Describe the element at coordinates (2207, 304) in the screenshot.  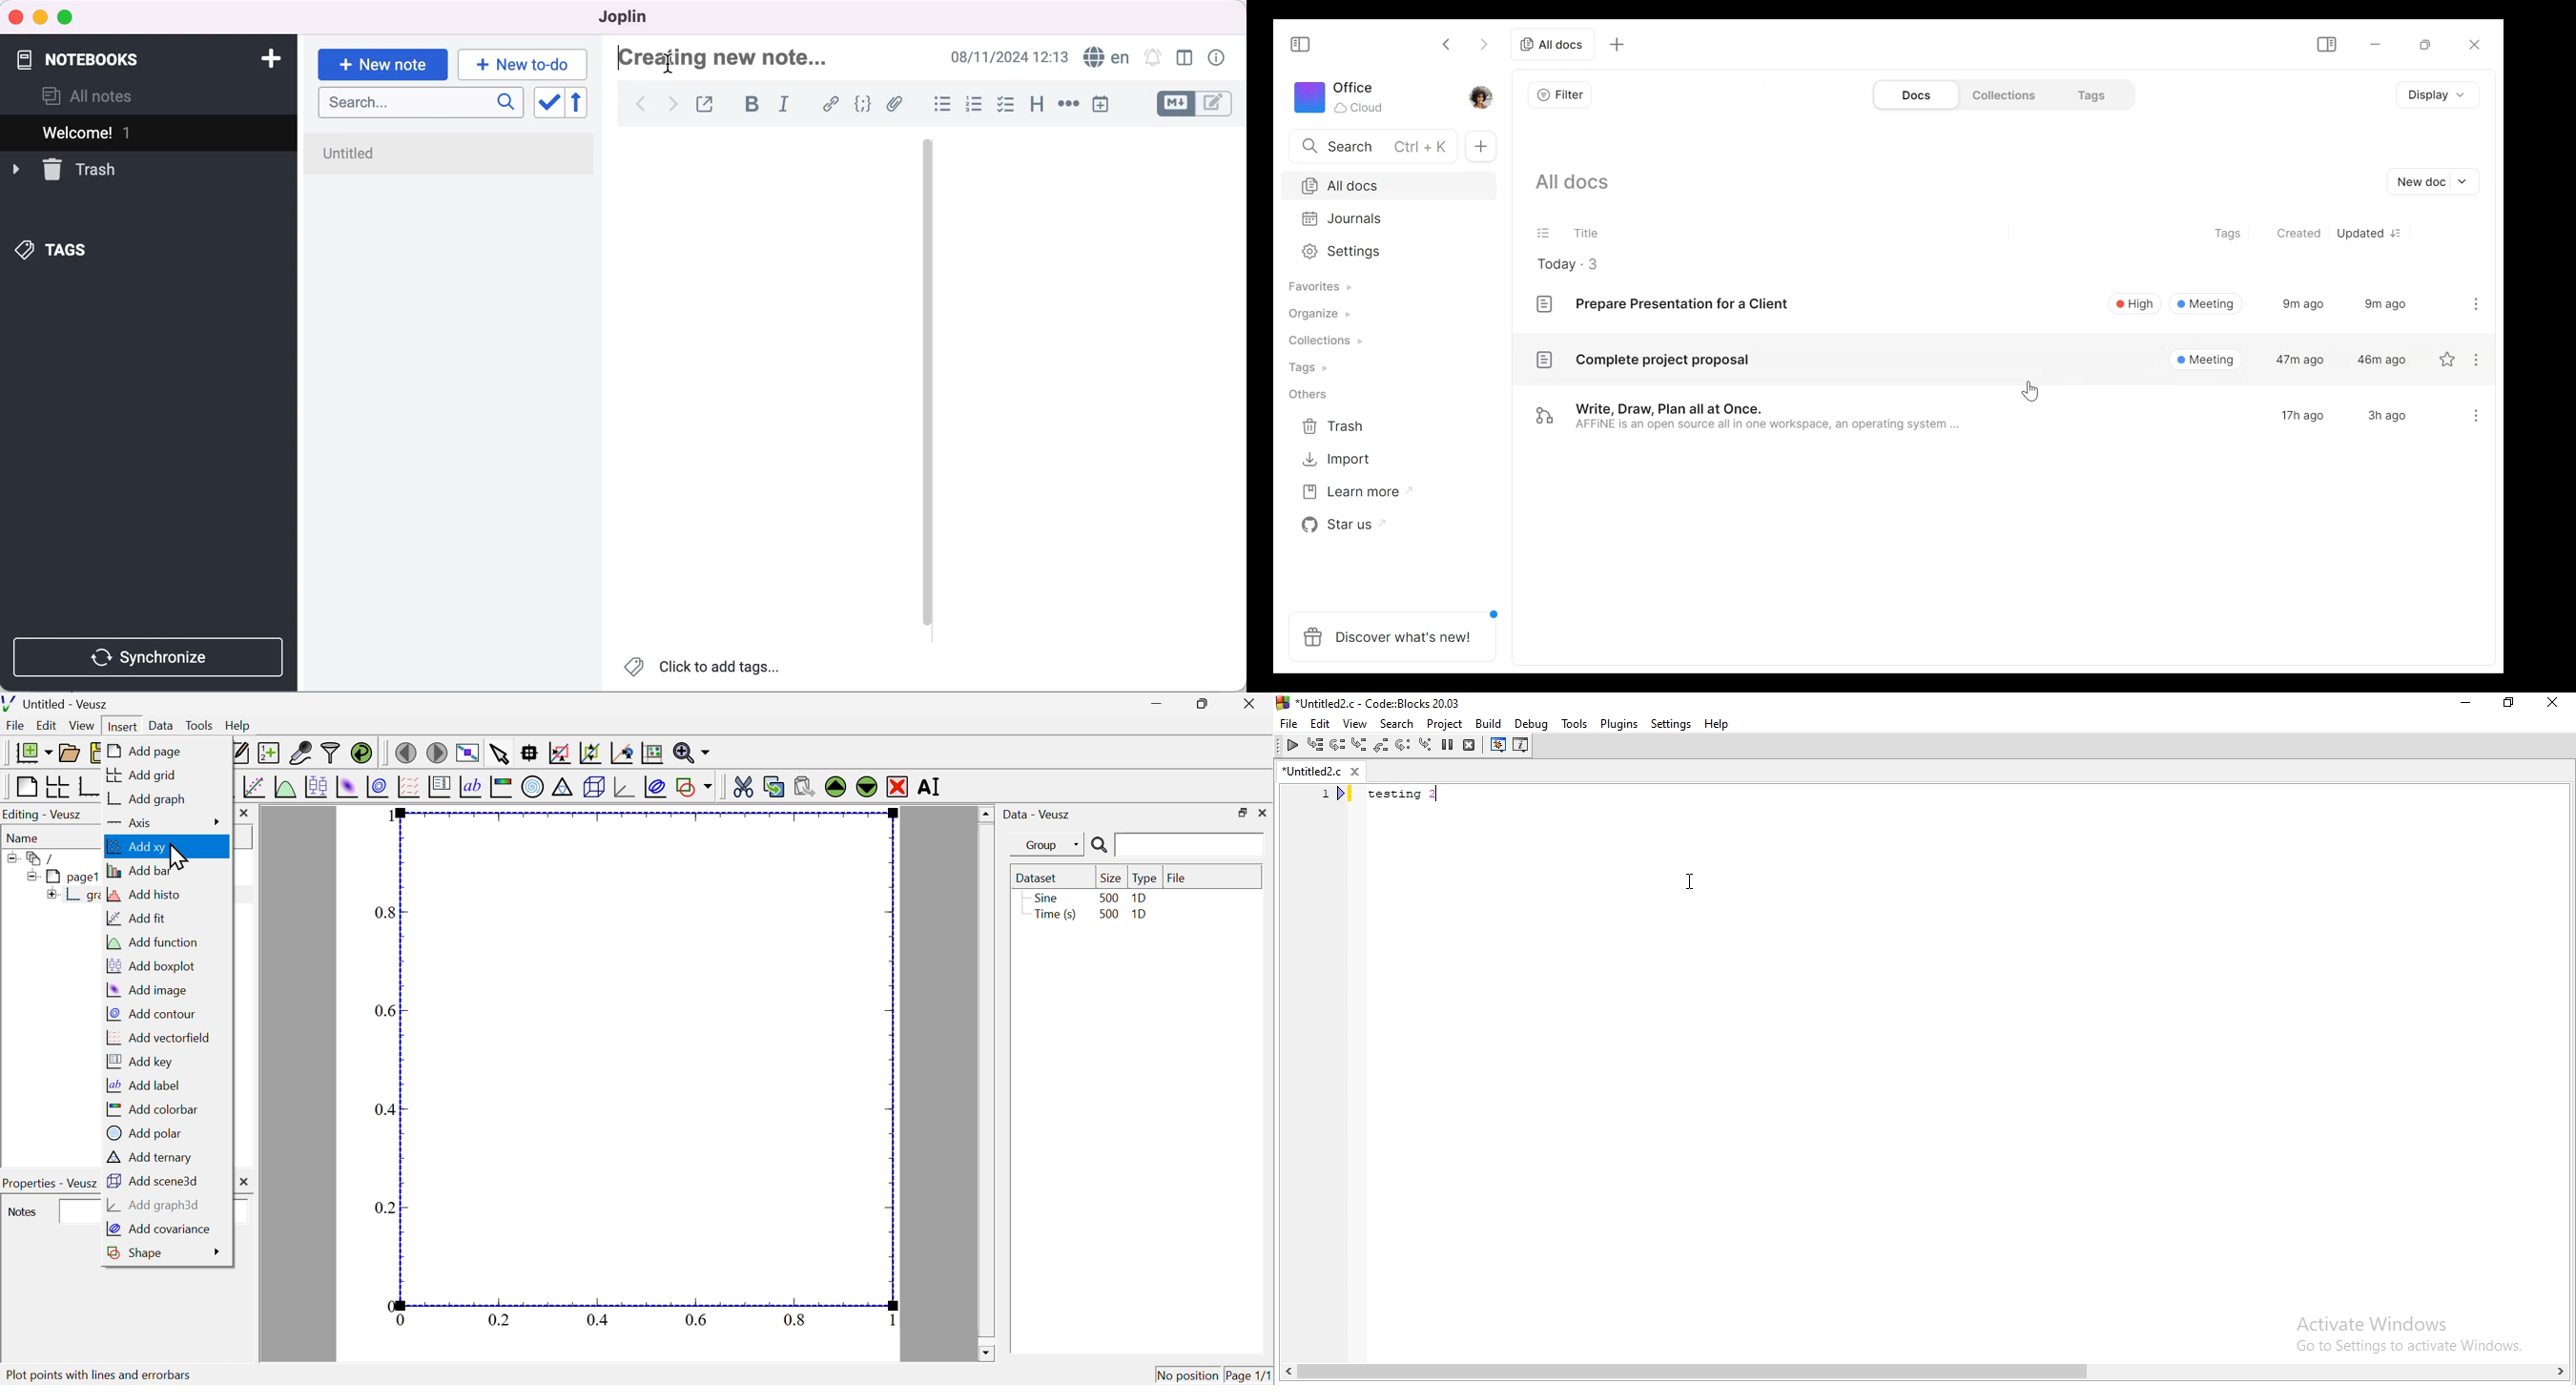
I see `Meeting` at that location.